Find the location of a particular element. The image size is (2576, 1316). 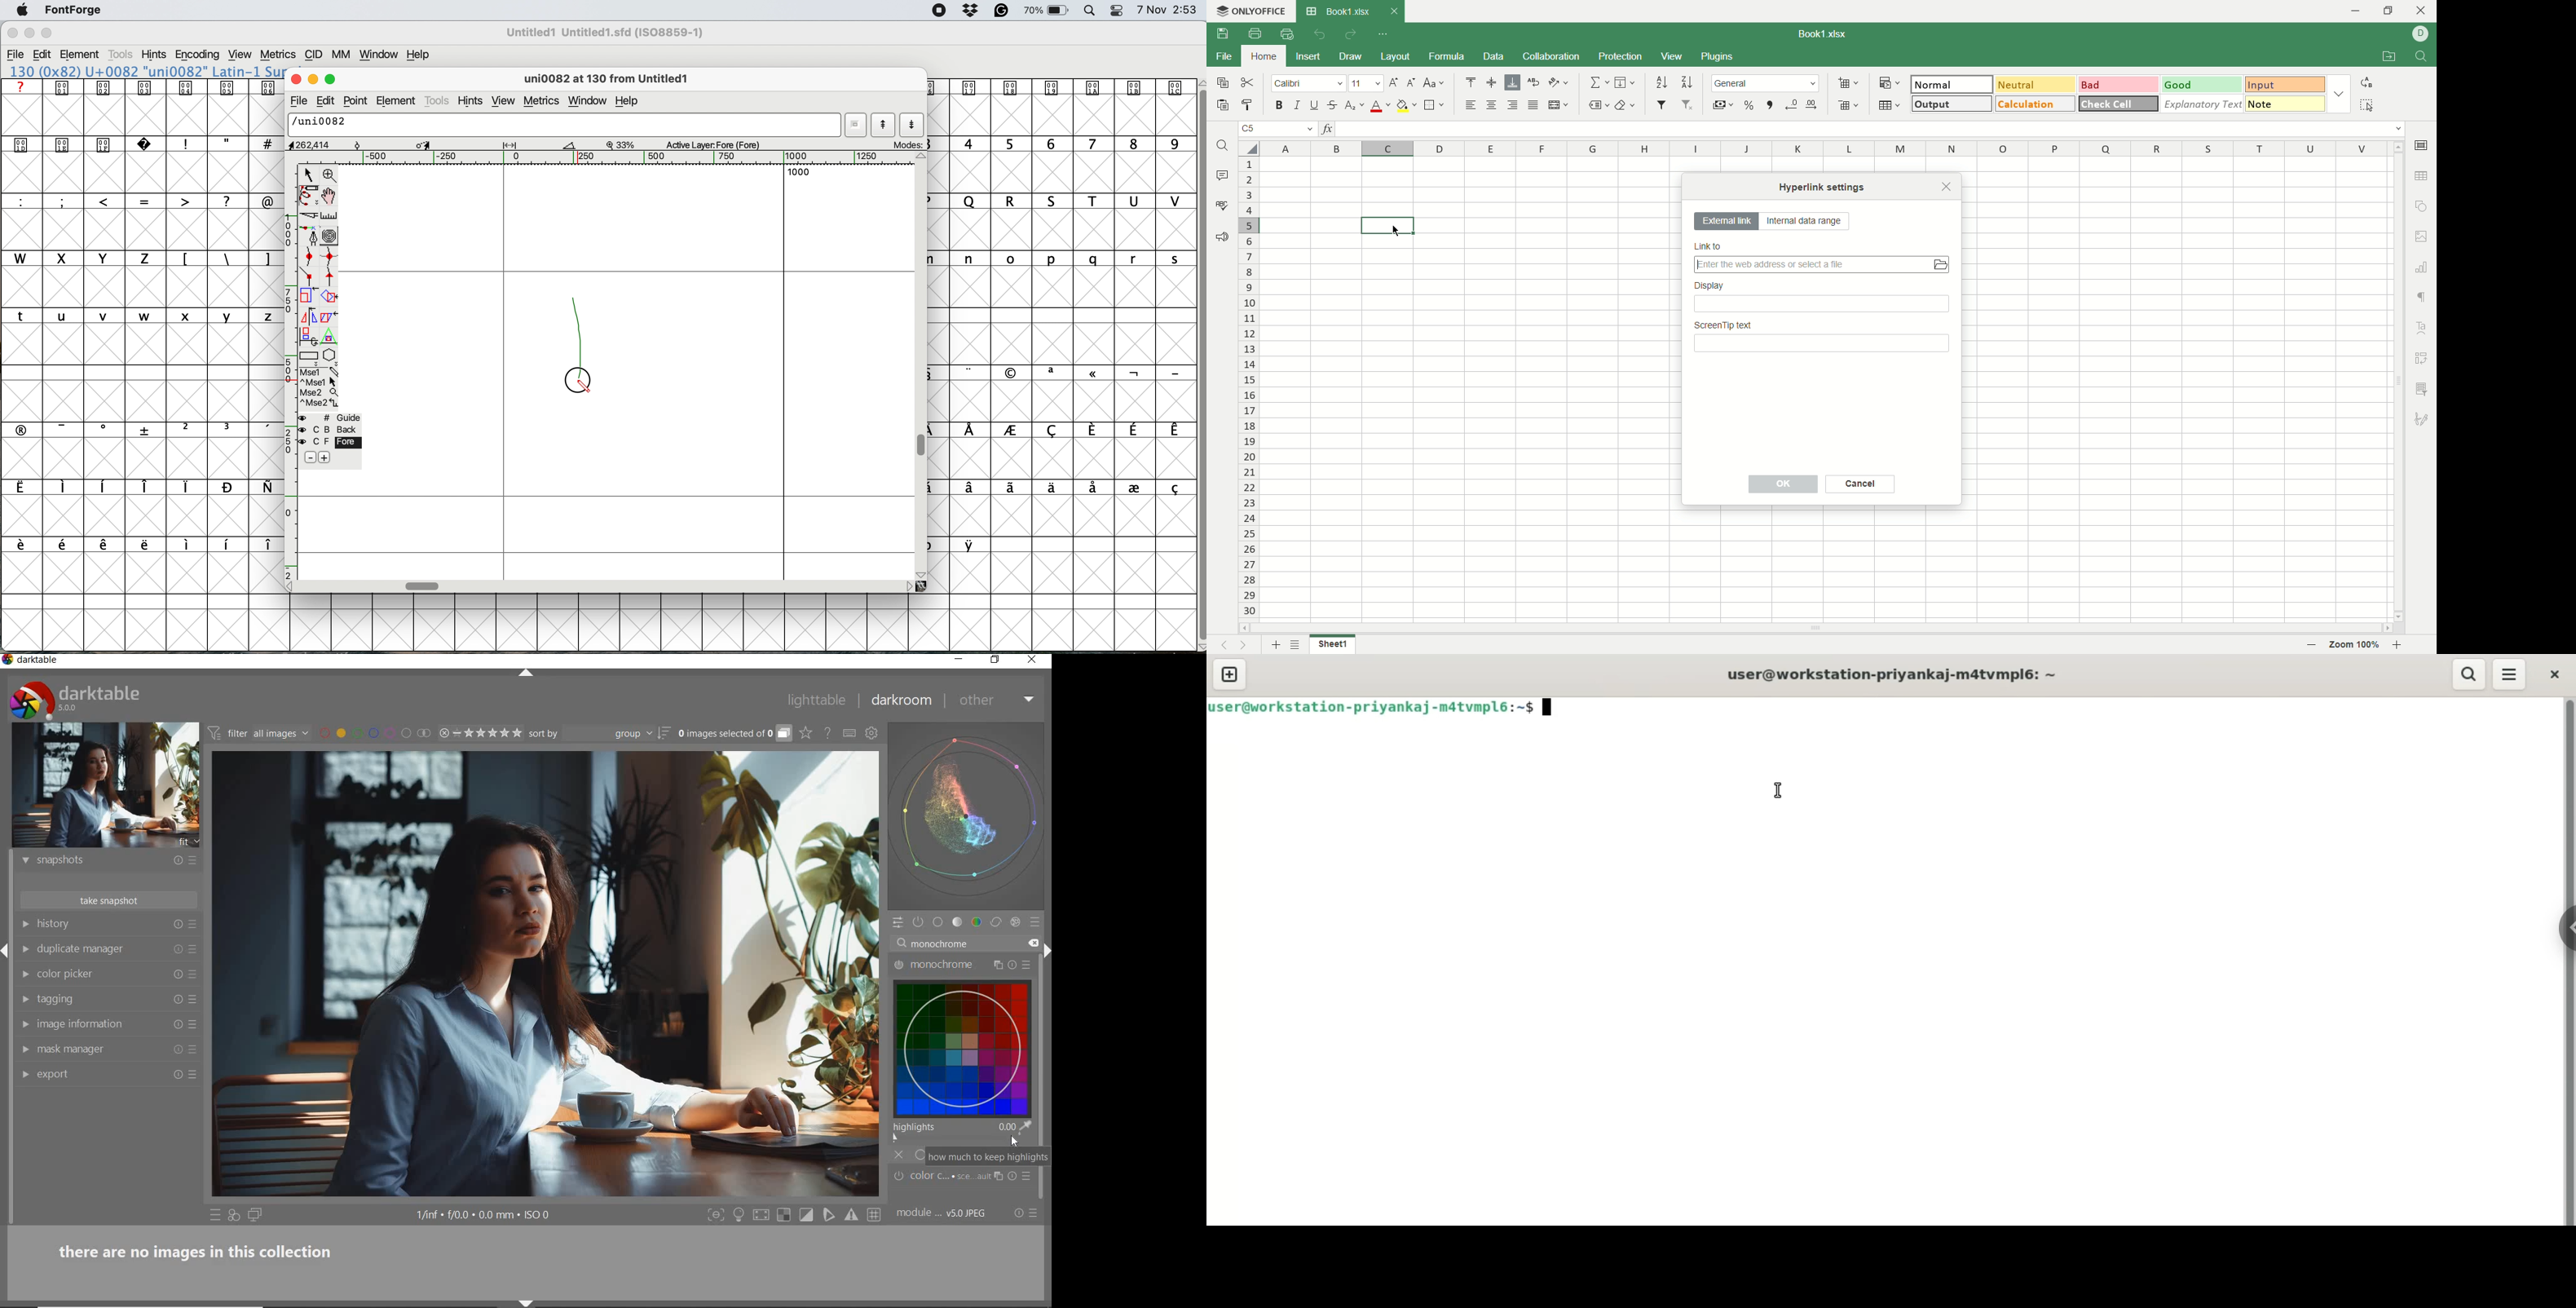

show module is located at coordinates (23, 1024).